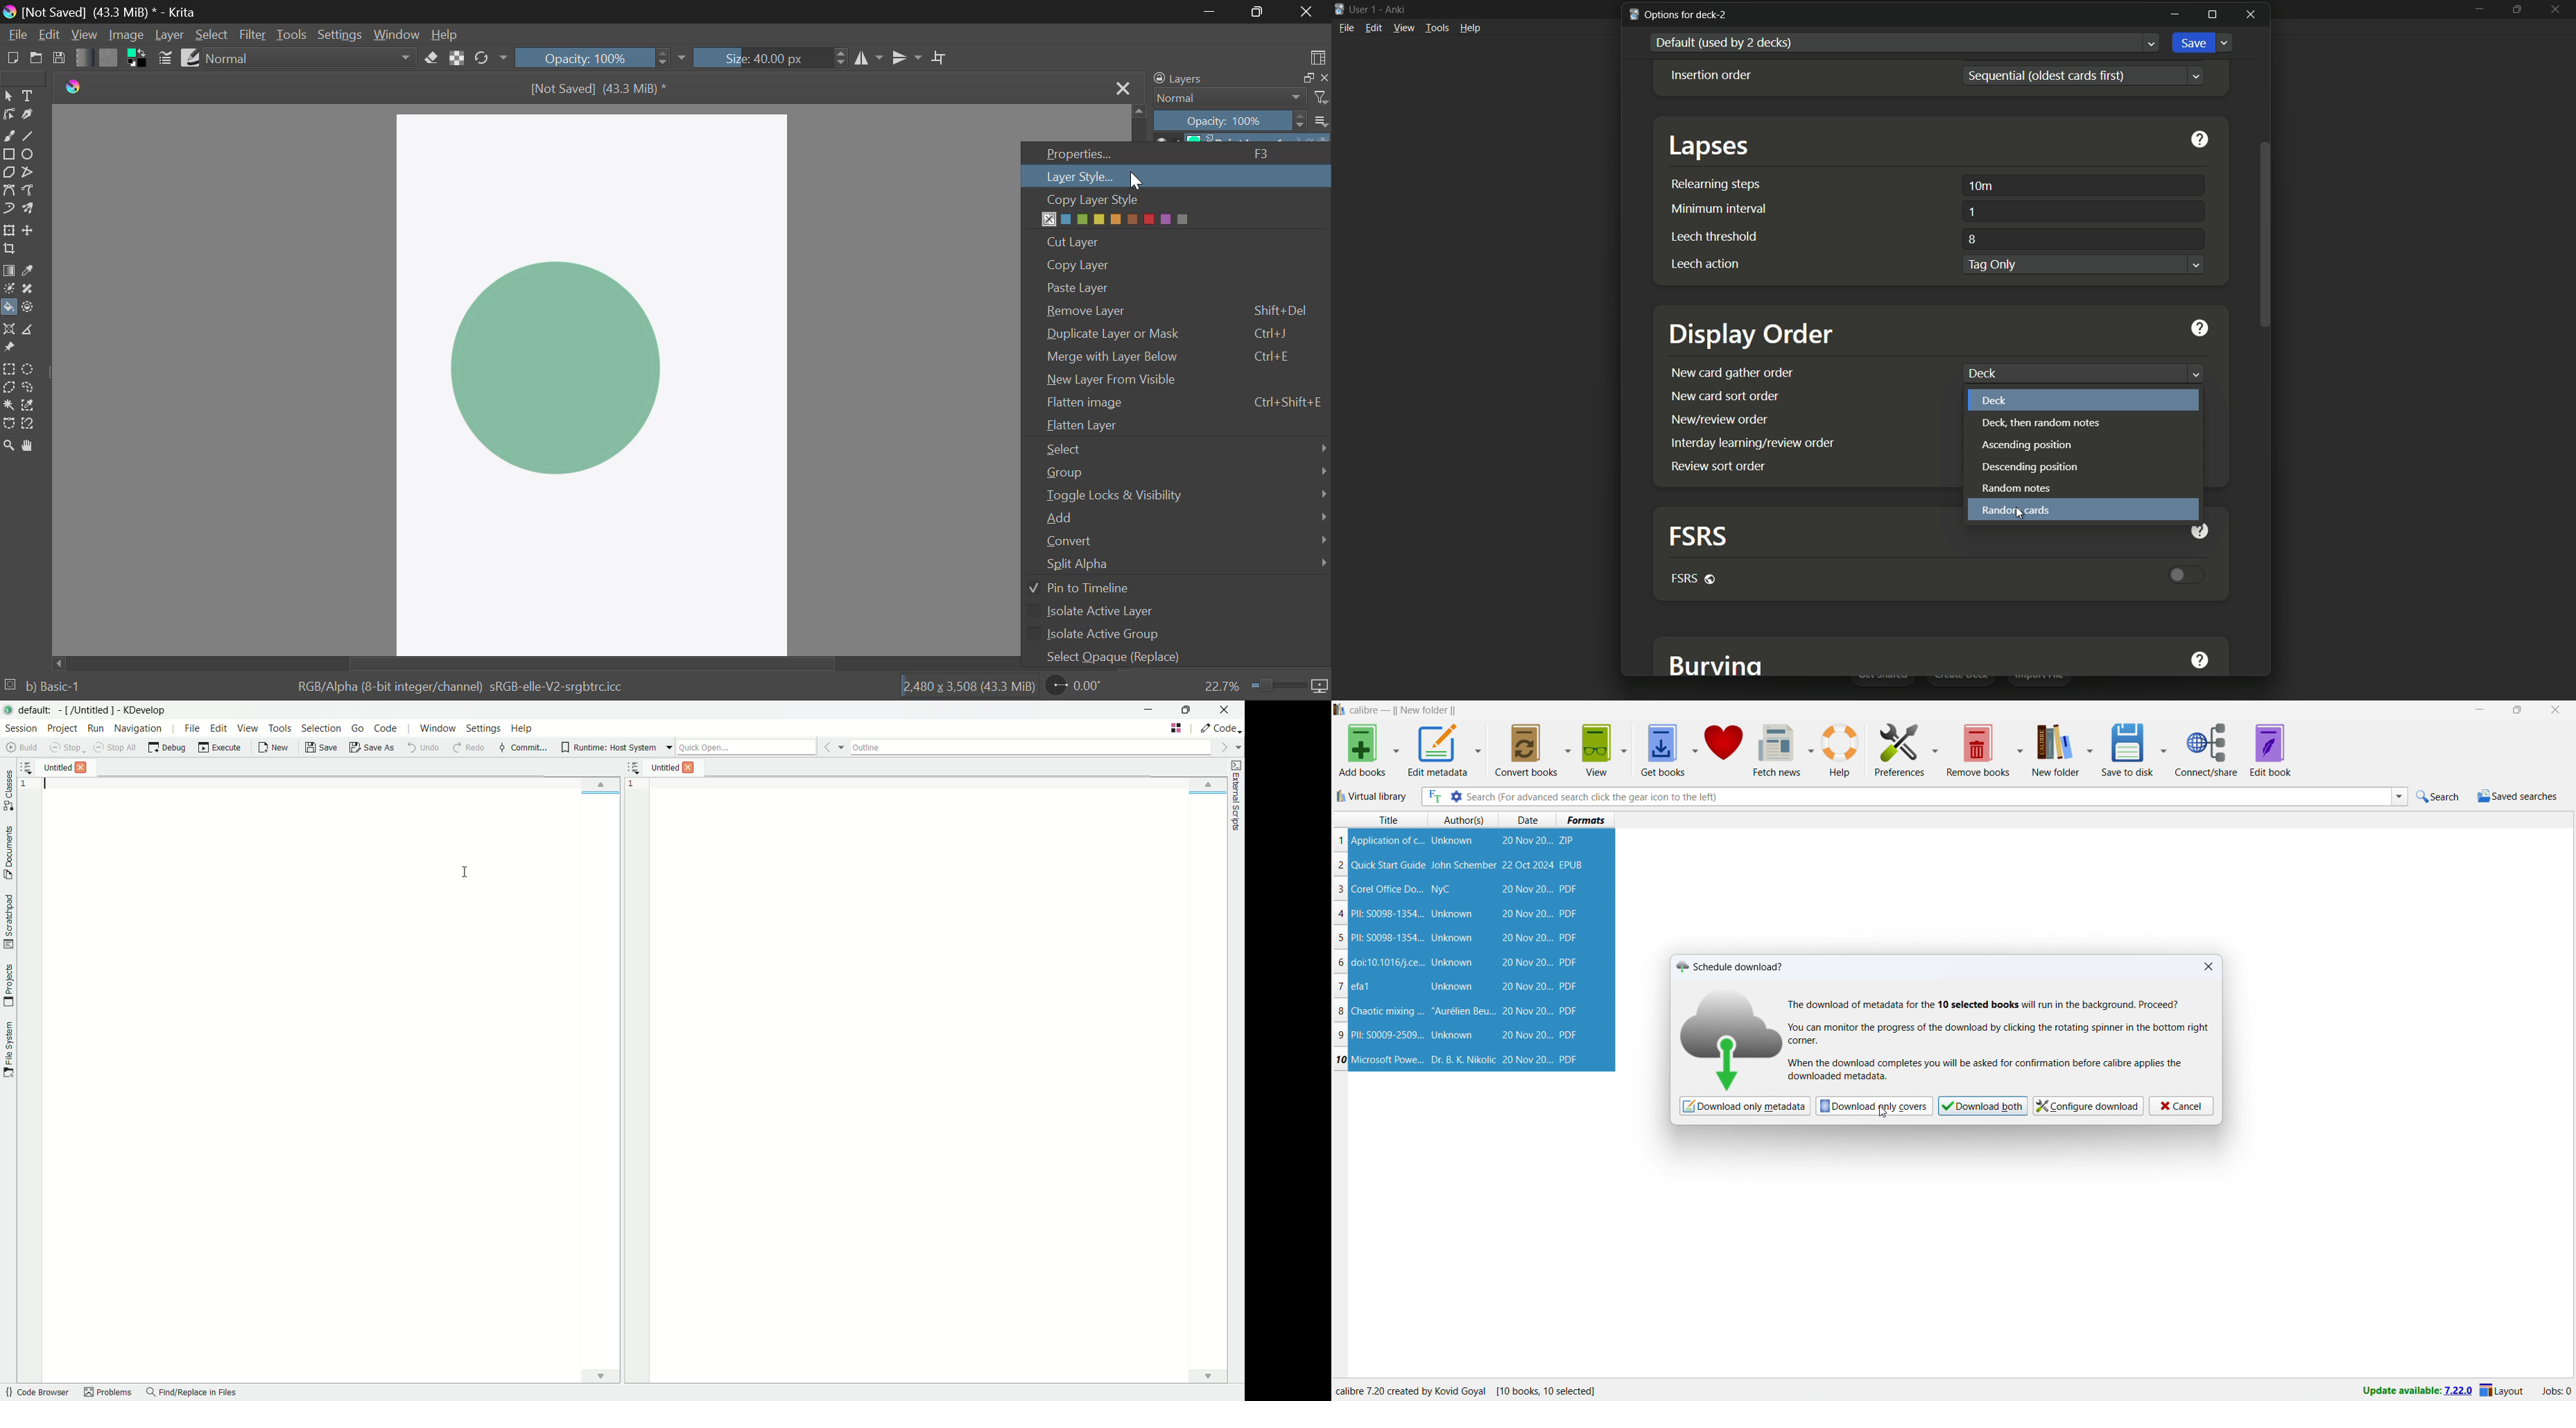 Image resolution: width=2576 pixels, height=1428 pixels. Describe the element at coordinates (2399, 797) in the screenshot. I see `search history` at that location.